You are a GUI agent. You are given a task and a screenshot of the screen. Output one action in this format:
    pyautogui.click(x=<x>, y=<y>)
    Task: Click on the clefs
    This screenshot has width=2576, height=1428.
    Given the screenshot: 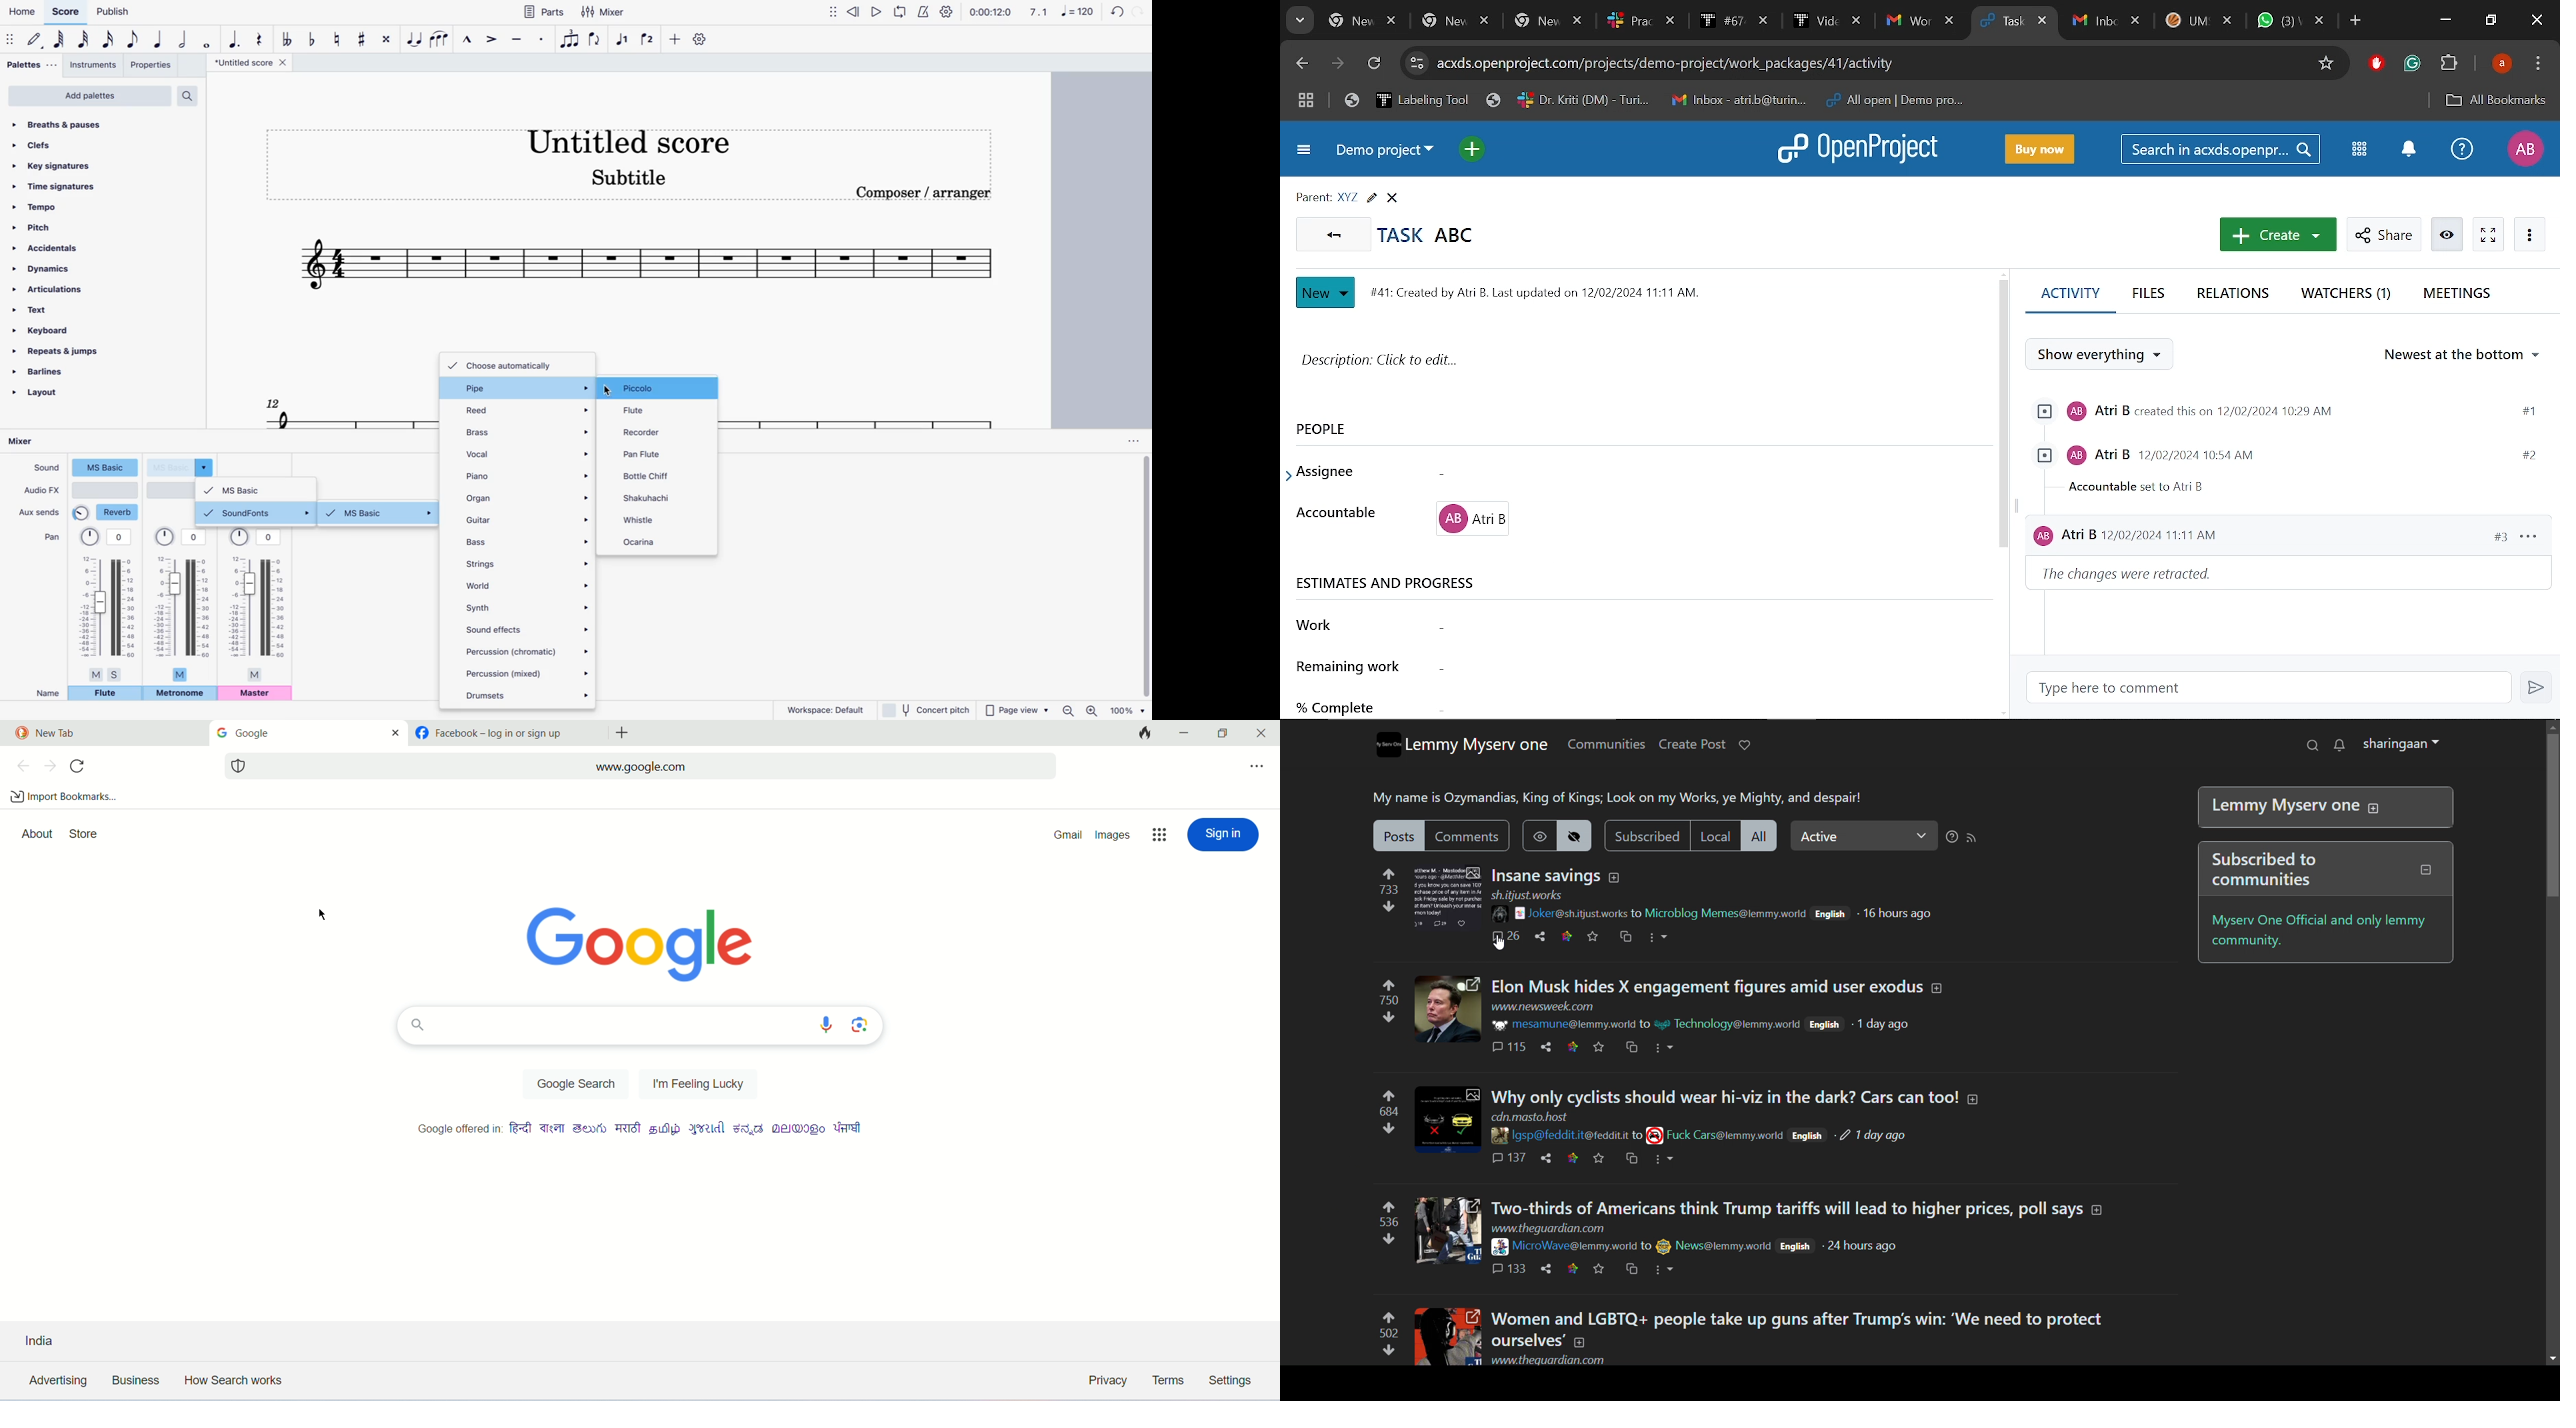 What is the action you would take?
    pyautogui.click(x=95, y=143)
    